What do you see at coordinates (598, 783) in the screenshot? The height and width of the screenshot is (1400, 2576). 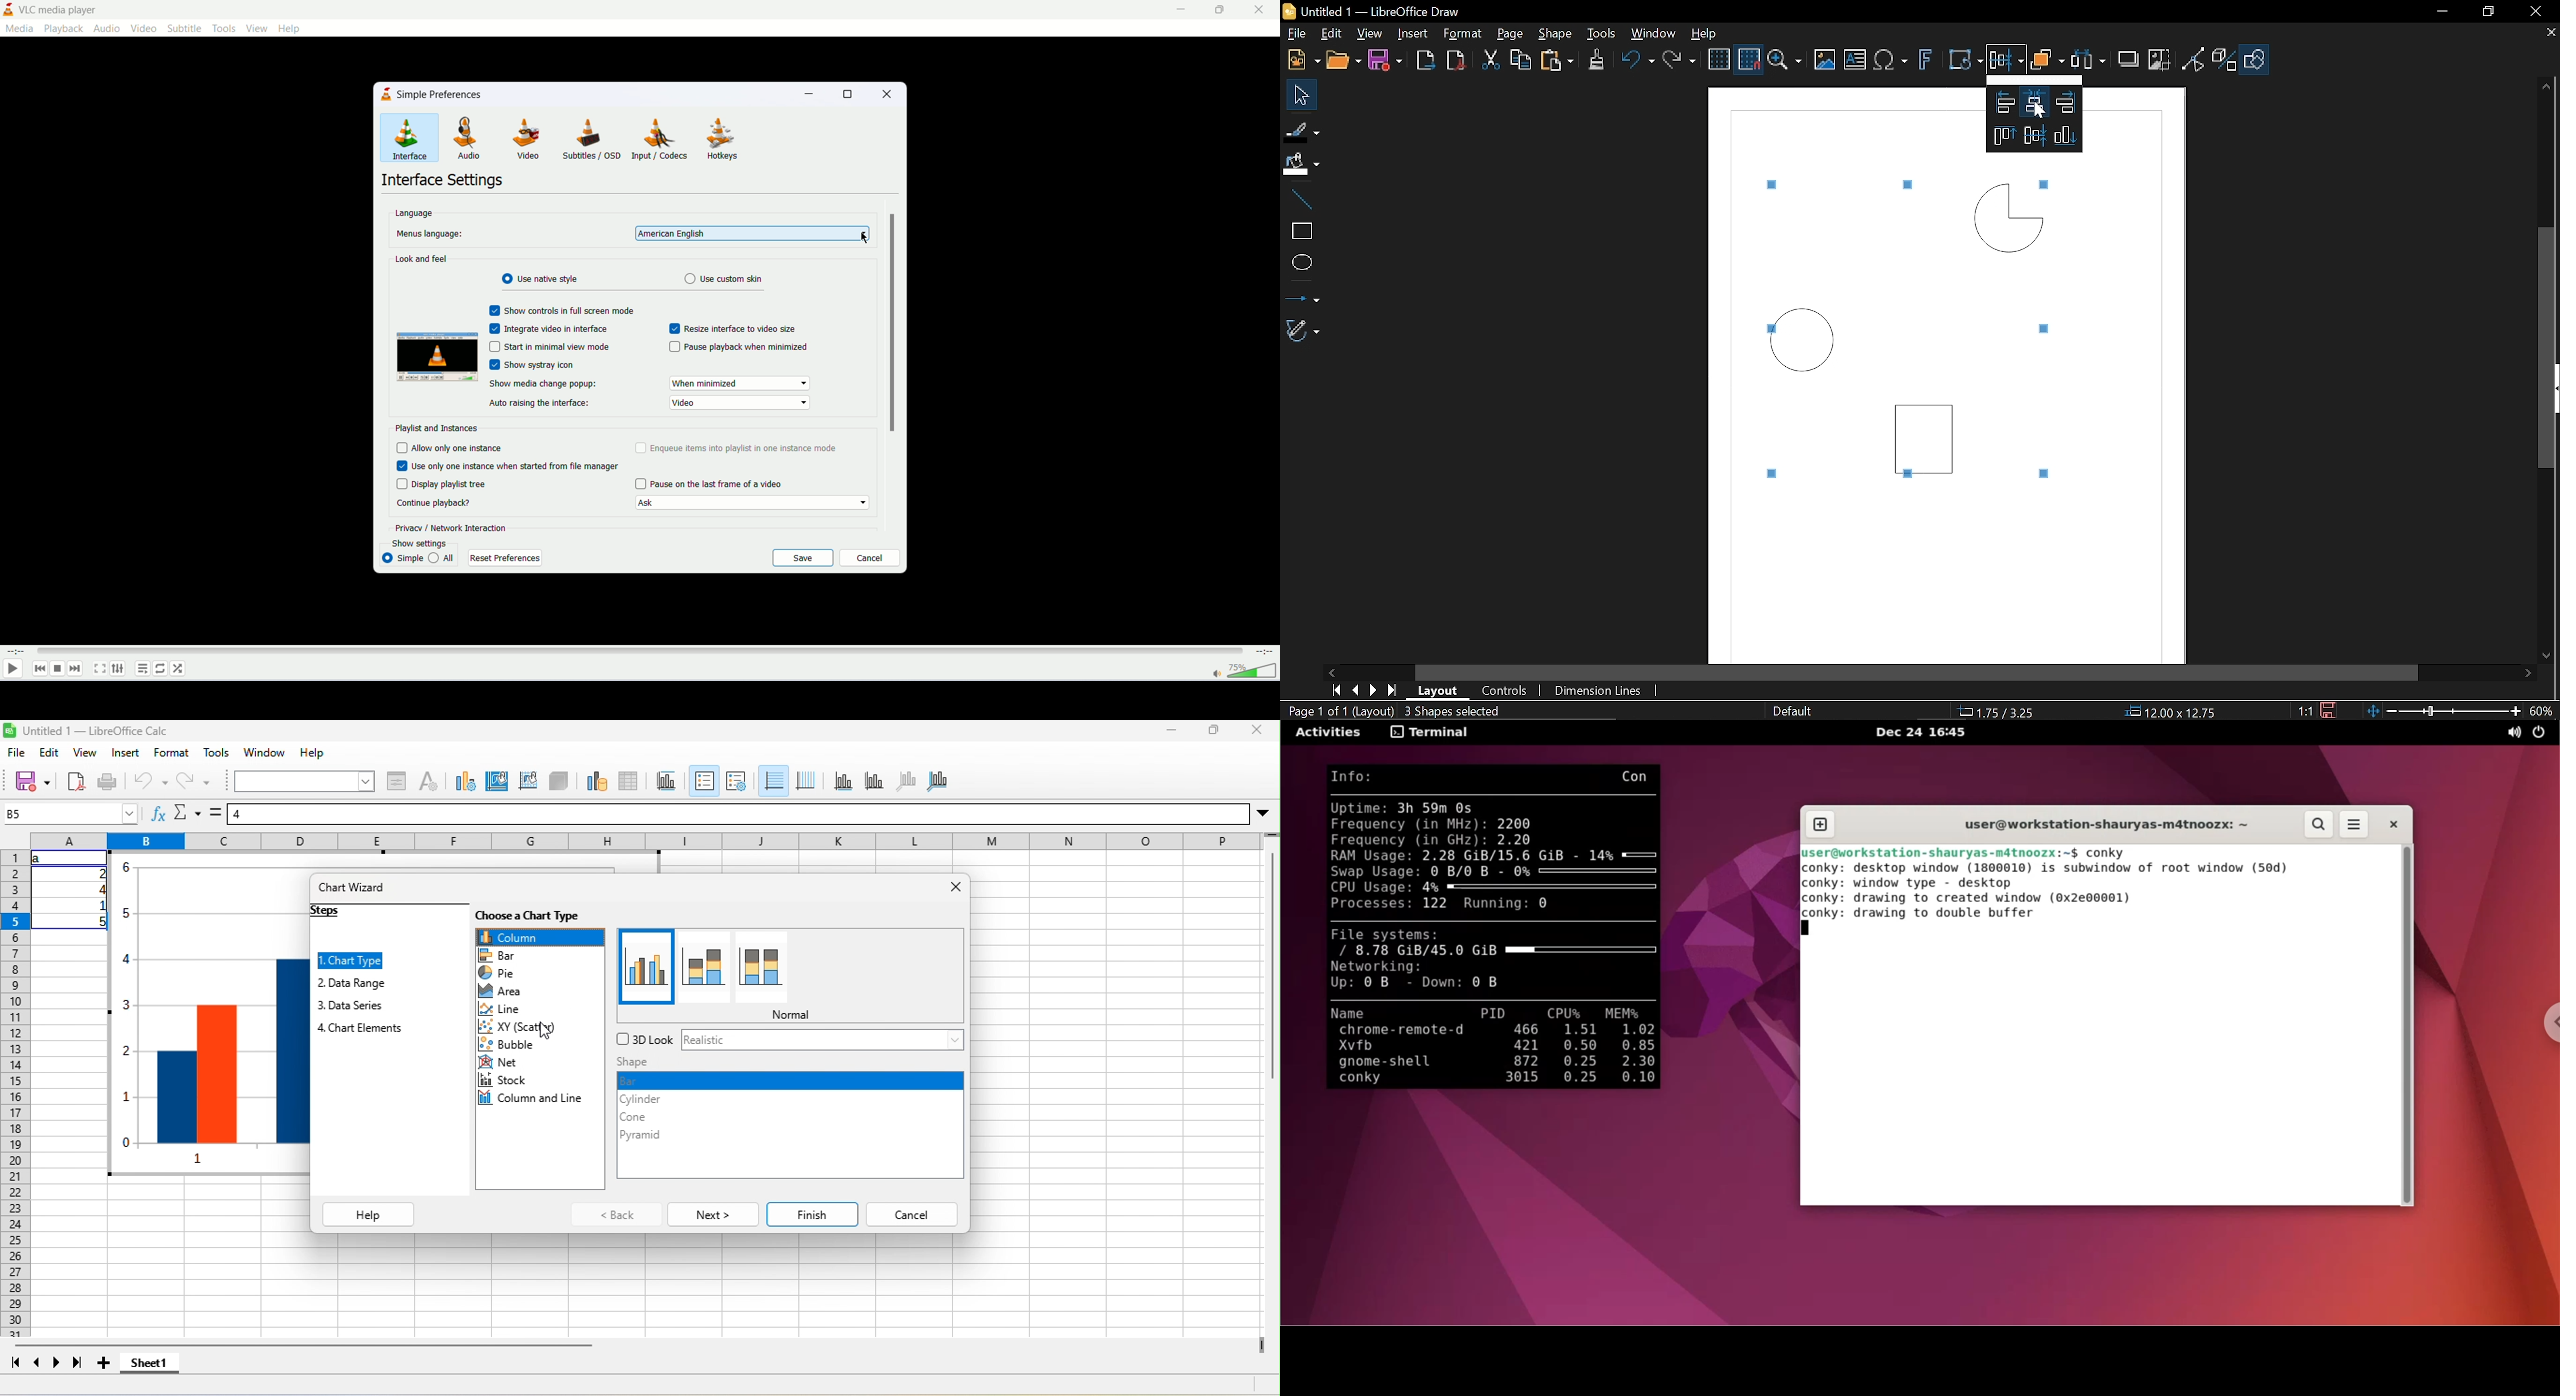 I see `data range` at bounding box center [598, 783].